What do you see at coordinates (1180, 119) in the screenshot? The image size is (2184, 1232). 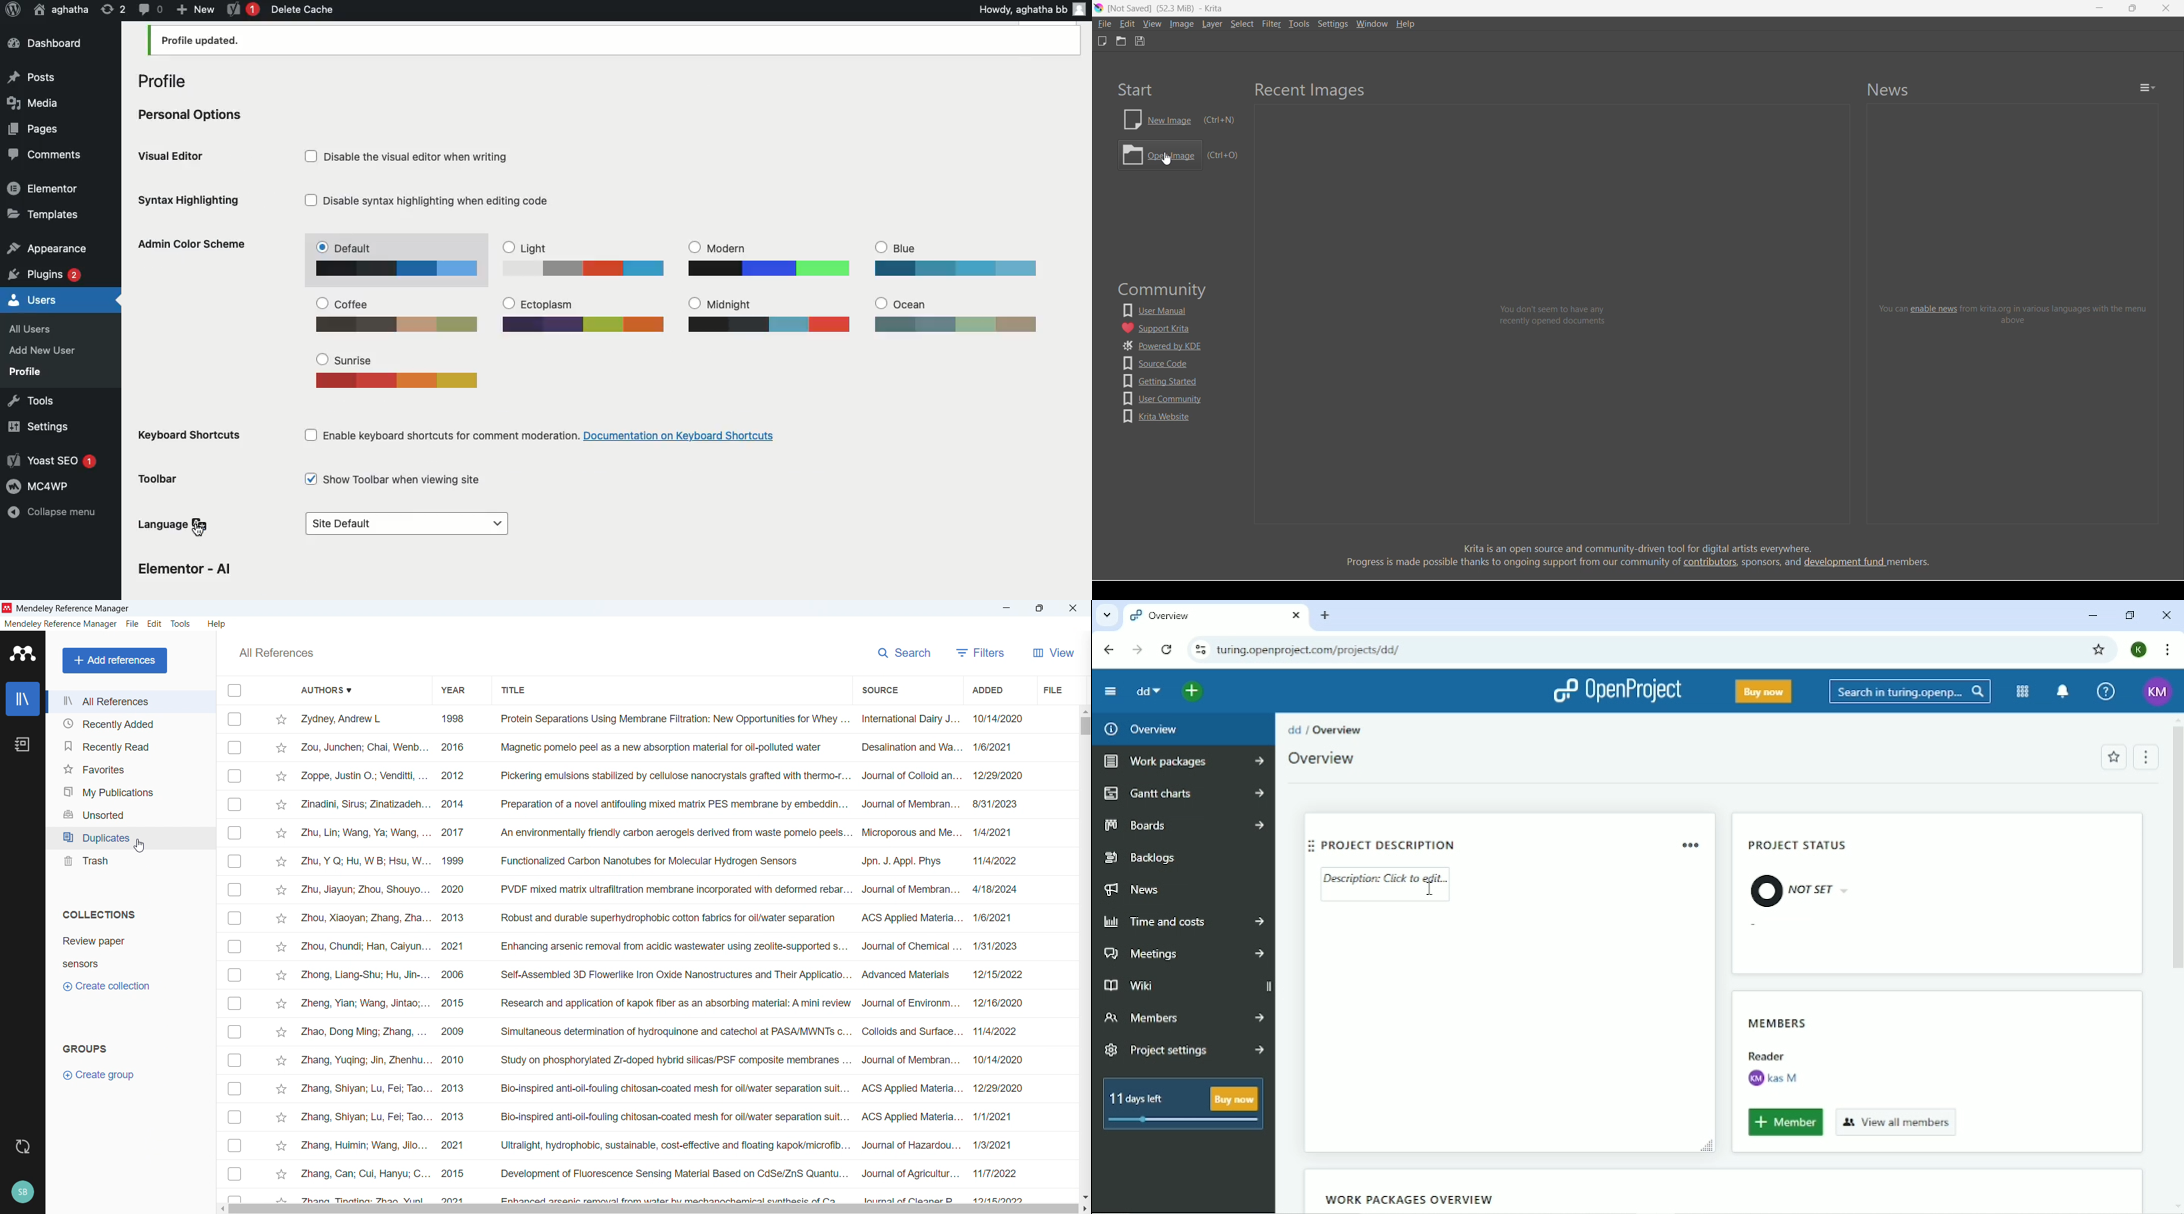 I see `new image` at bounding box center [1180, 119].